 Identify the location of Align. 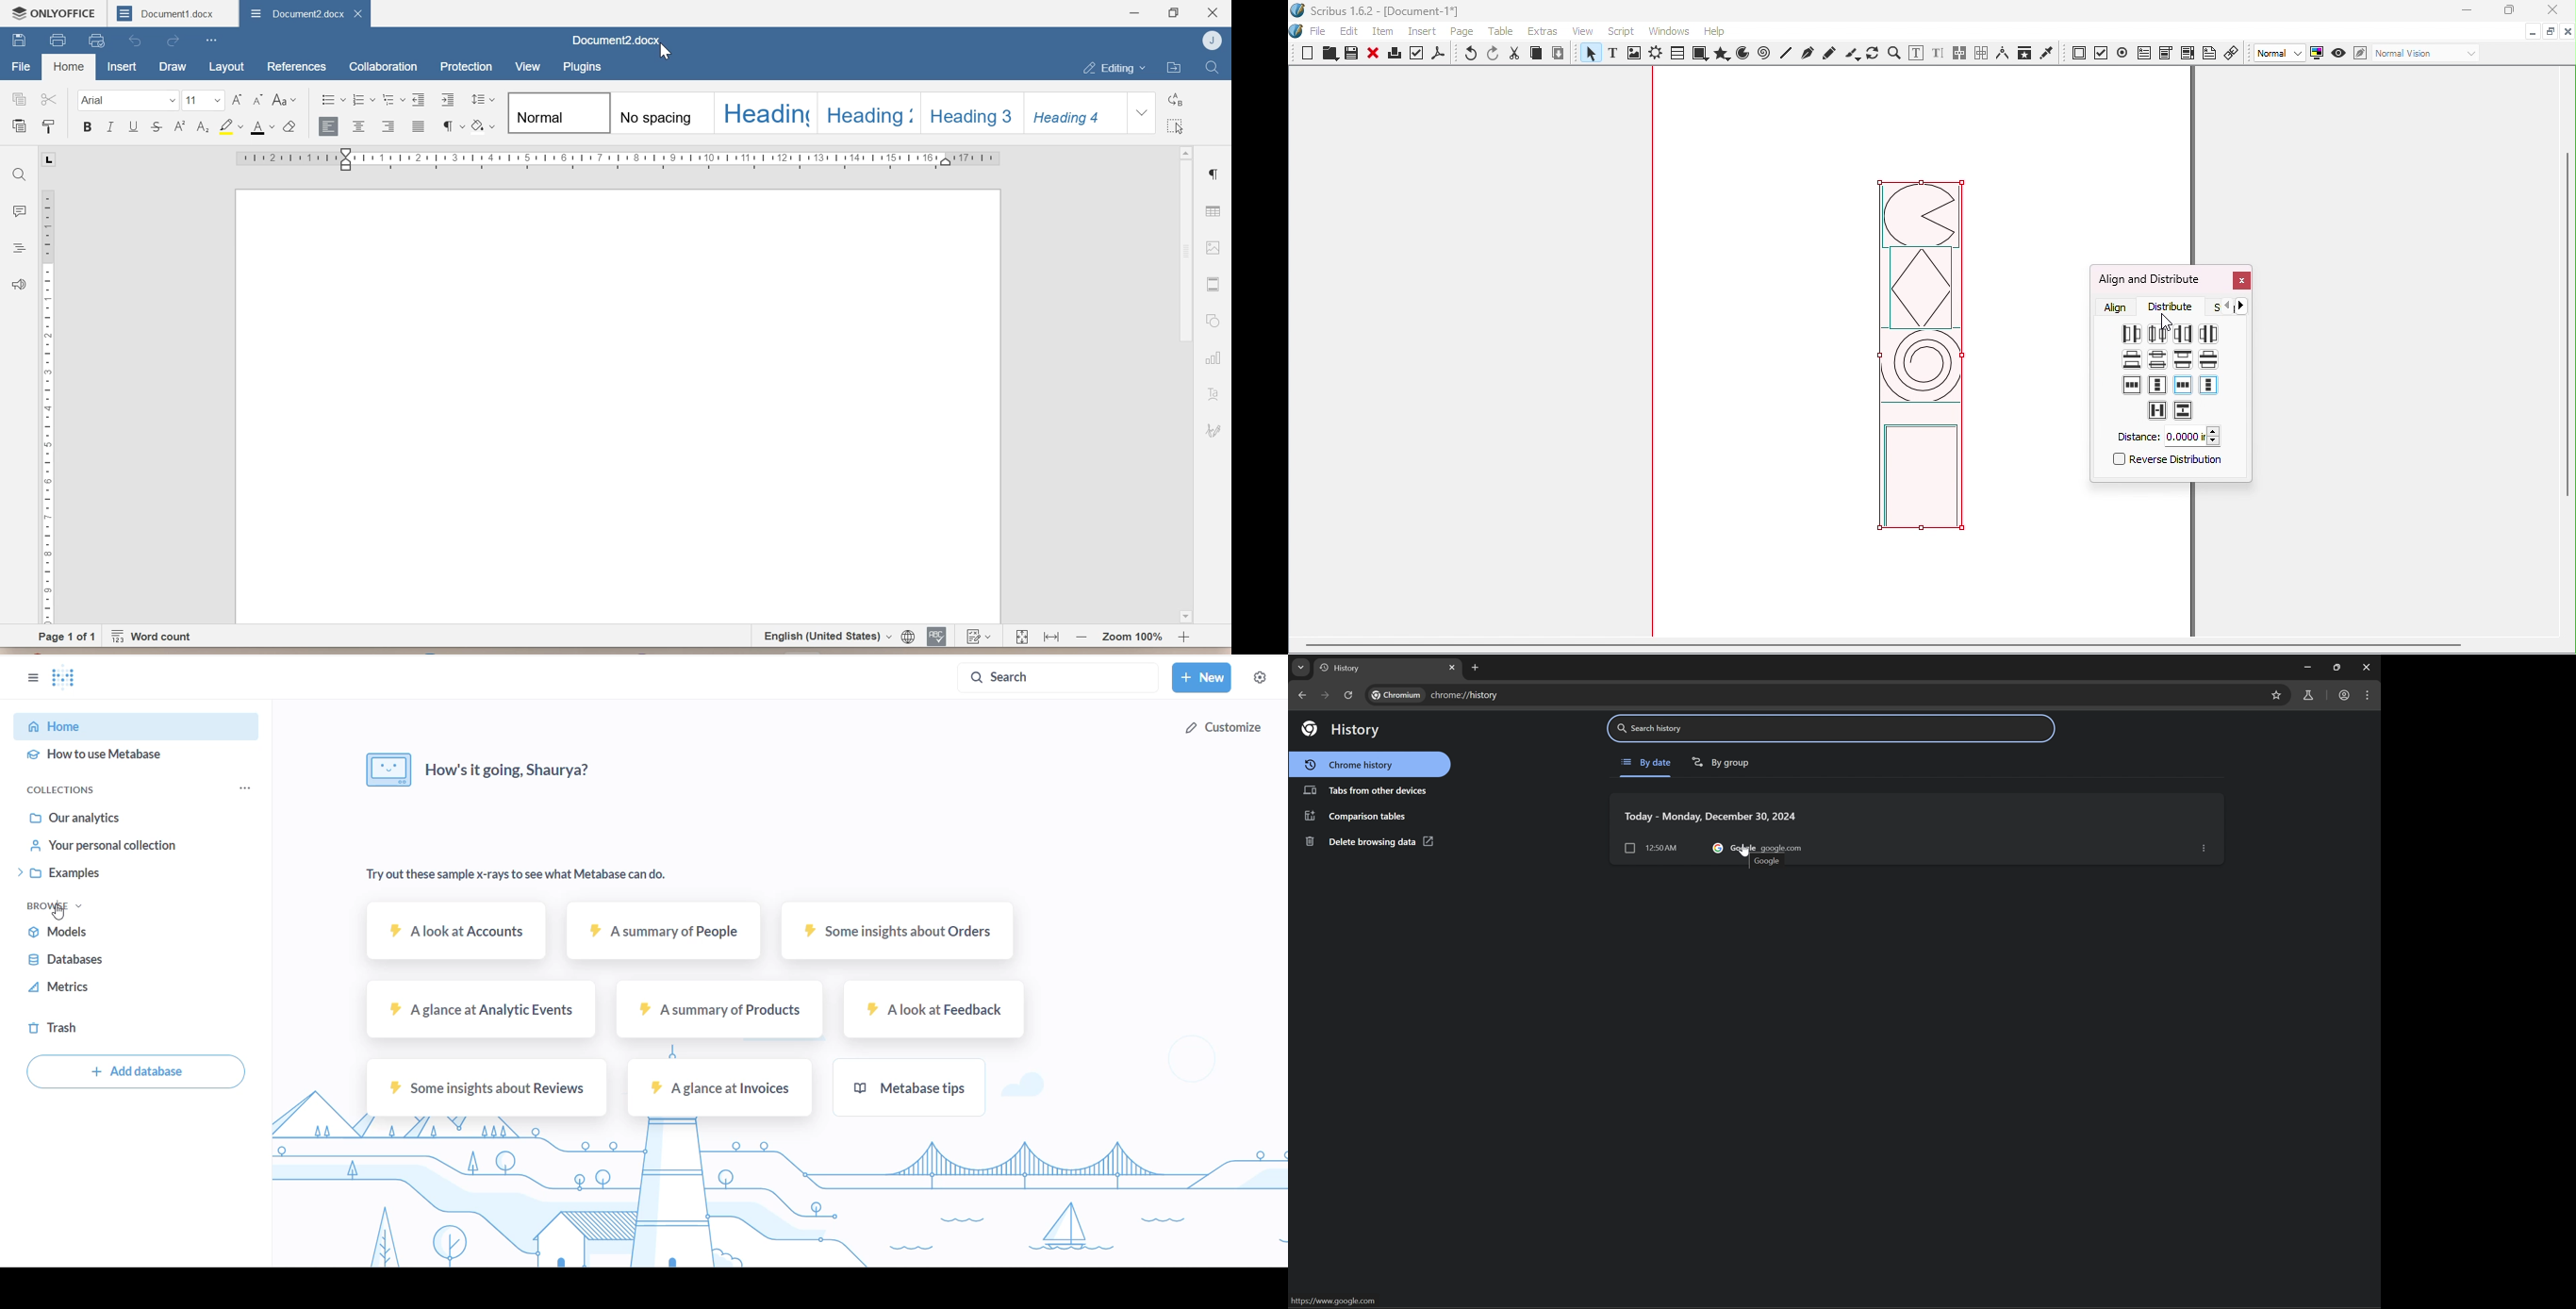
(2117, 307).